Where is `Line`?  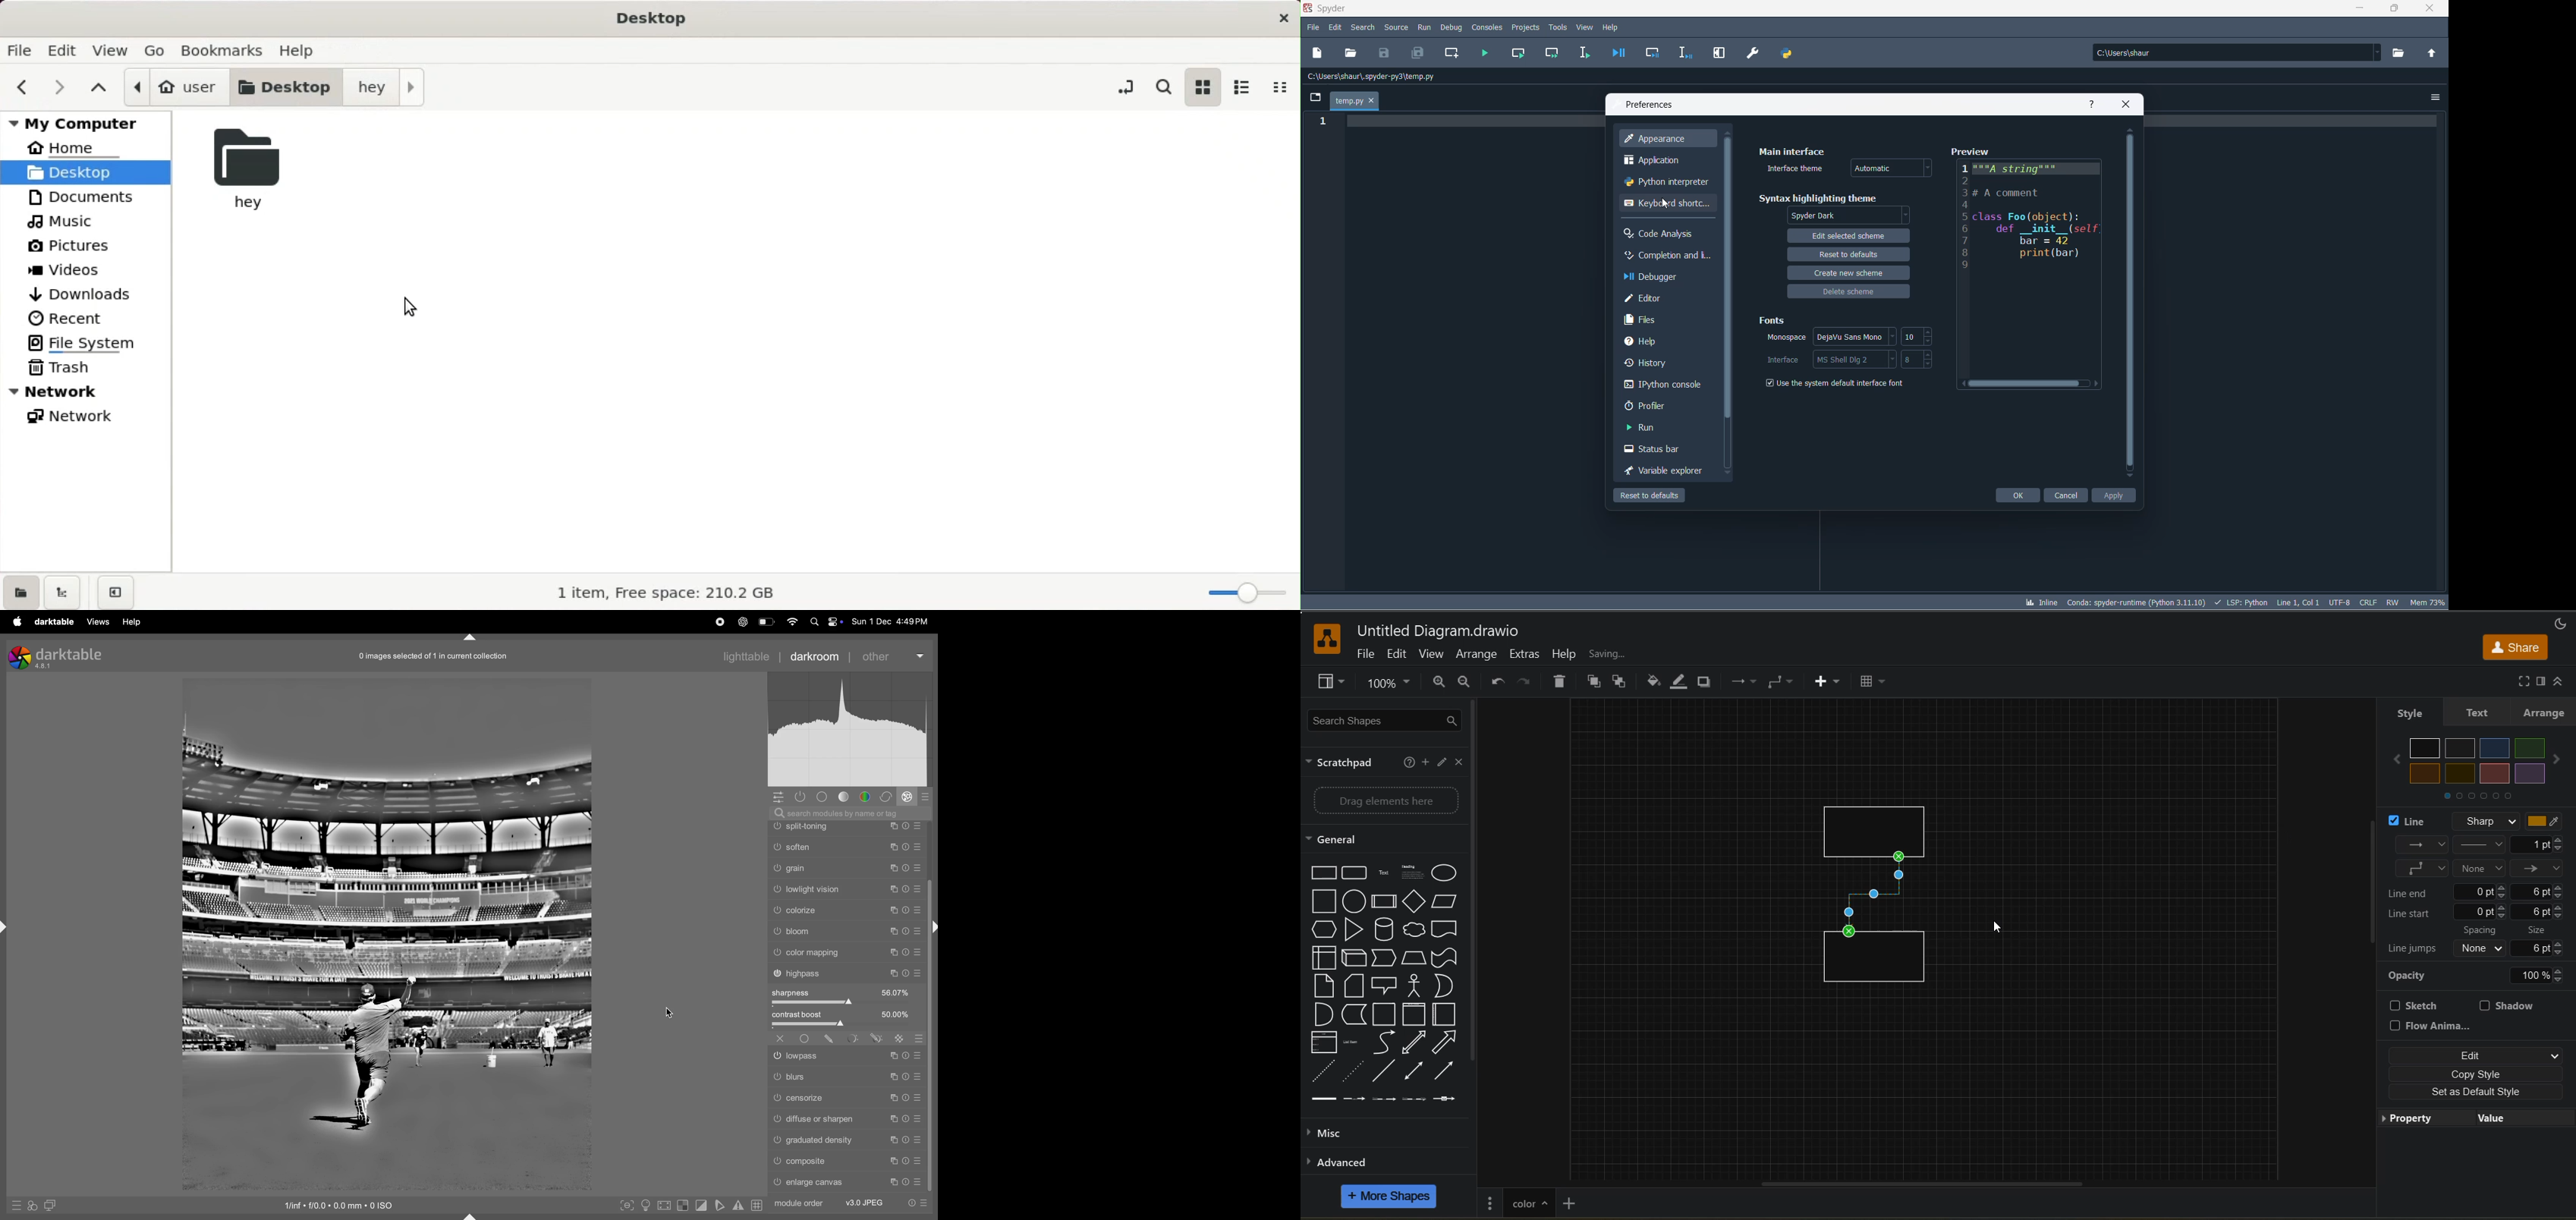 Line is located at coordinates (1383, 1071).